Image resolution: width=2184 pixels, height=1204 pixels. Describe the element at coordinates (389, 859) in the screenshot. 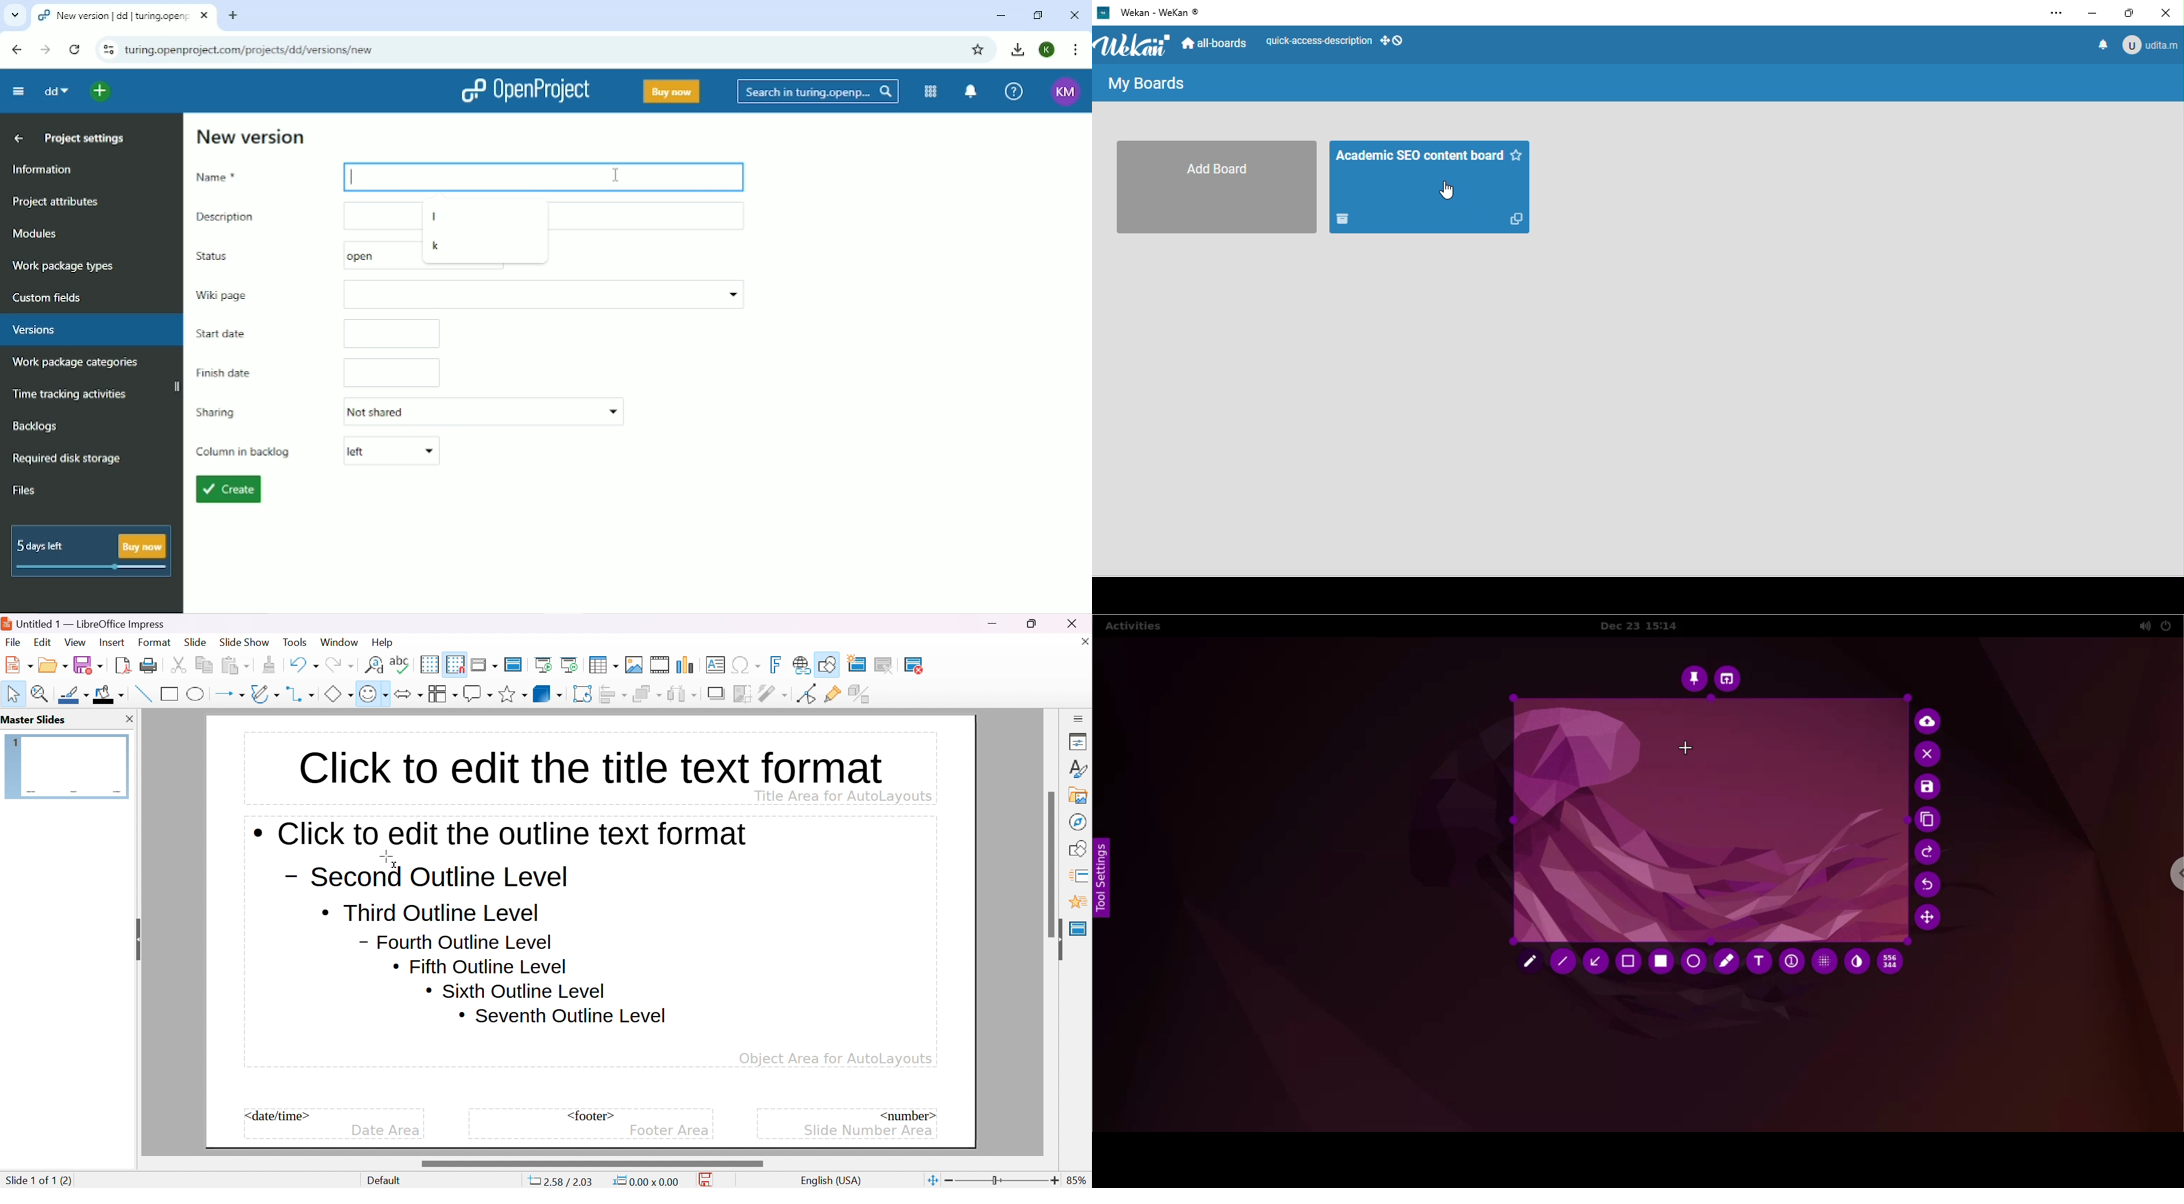

I see `cursor` at that location.